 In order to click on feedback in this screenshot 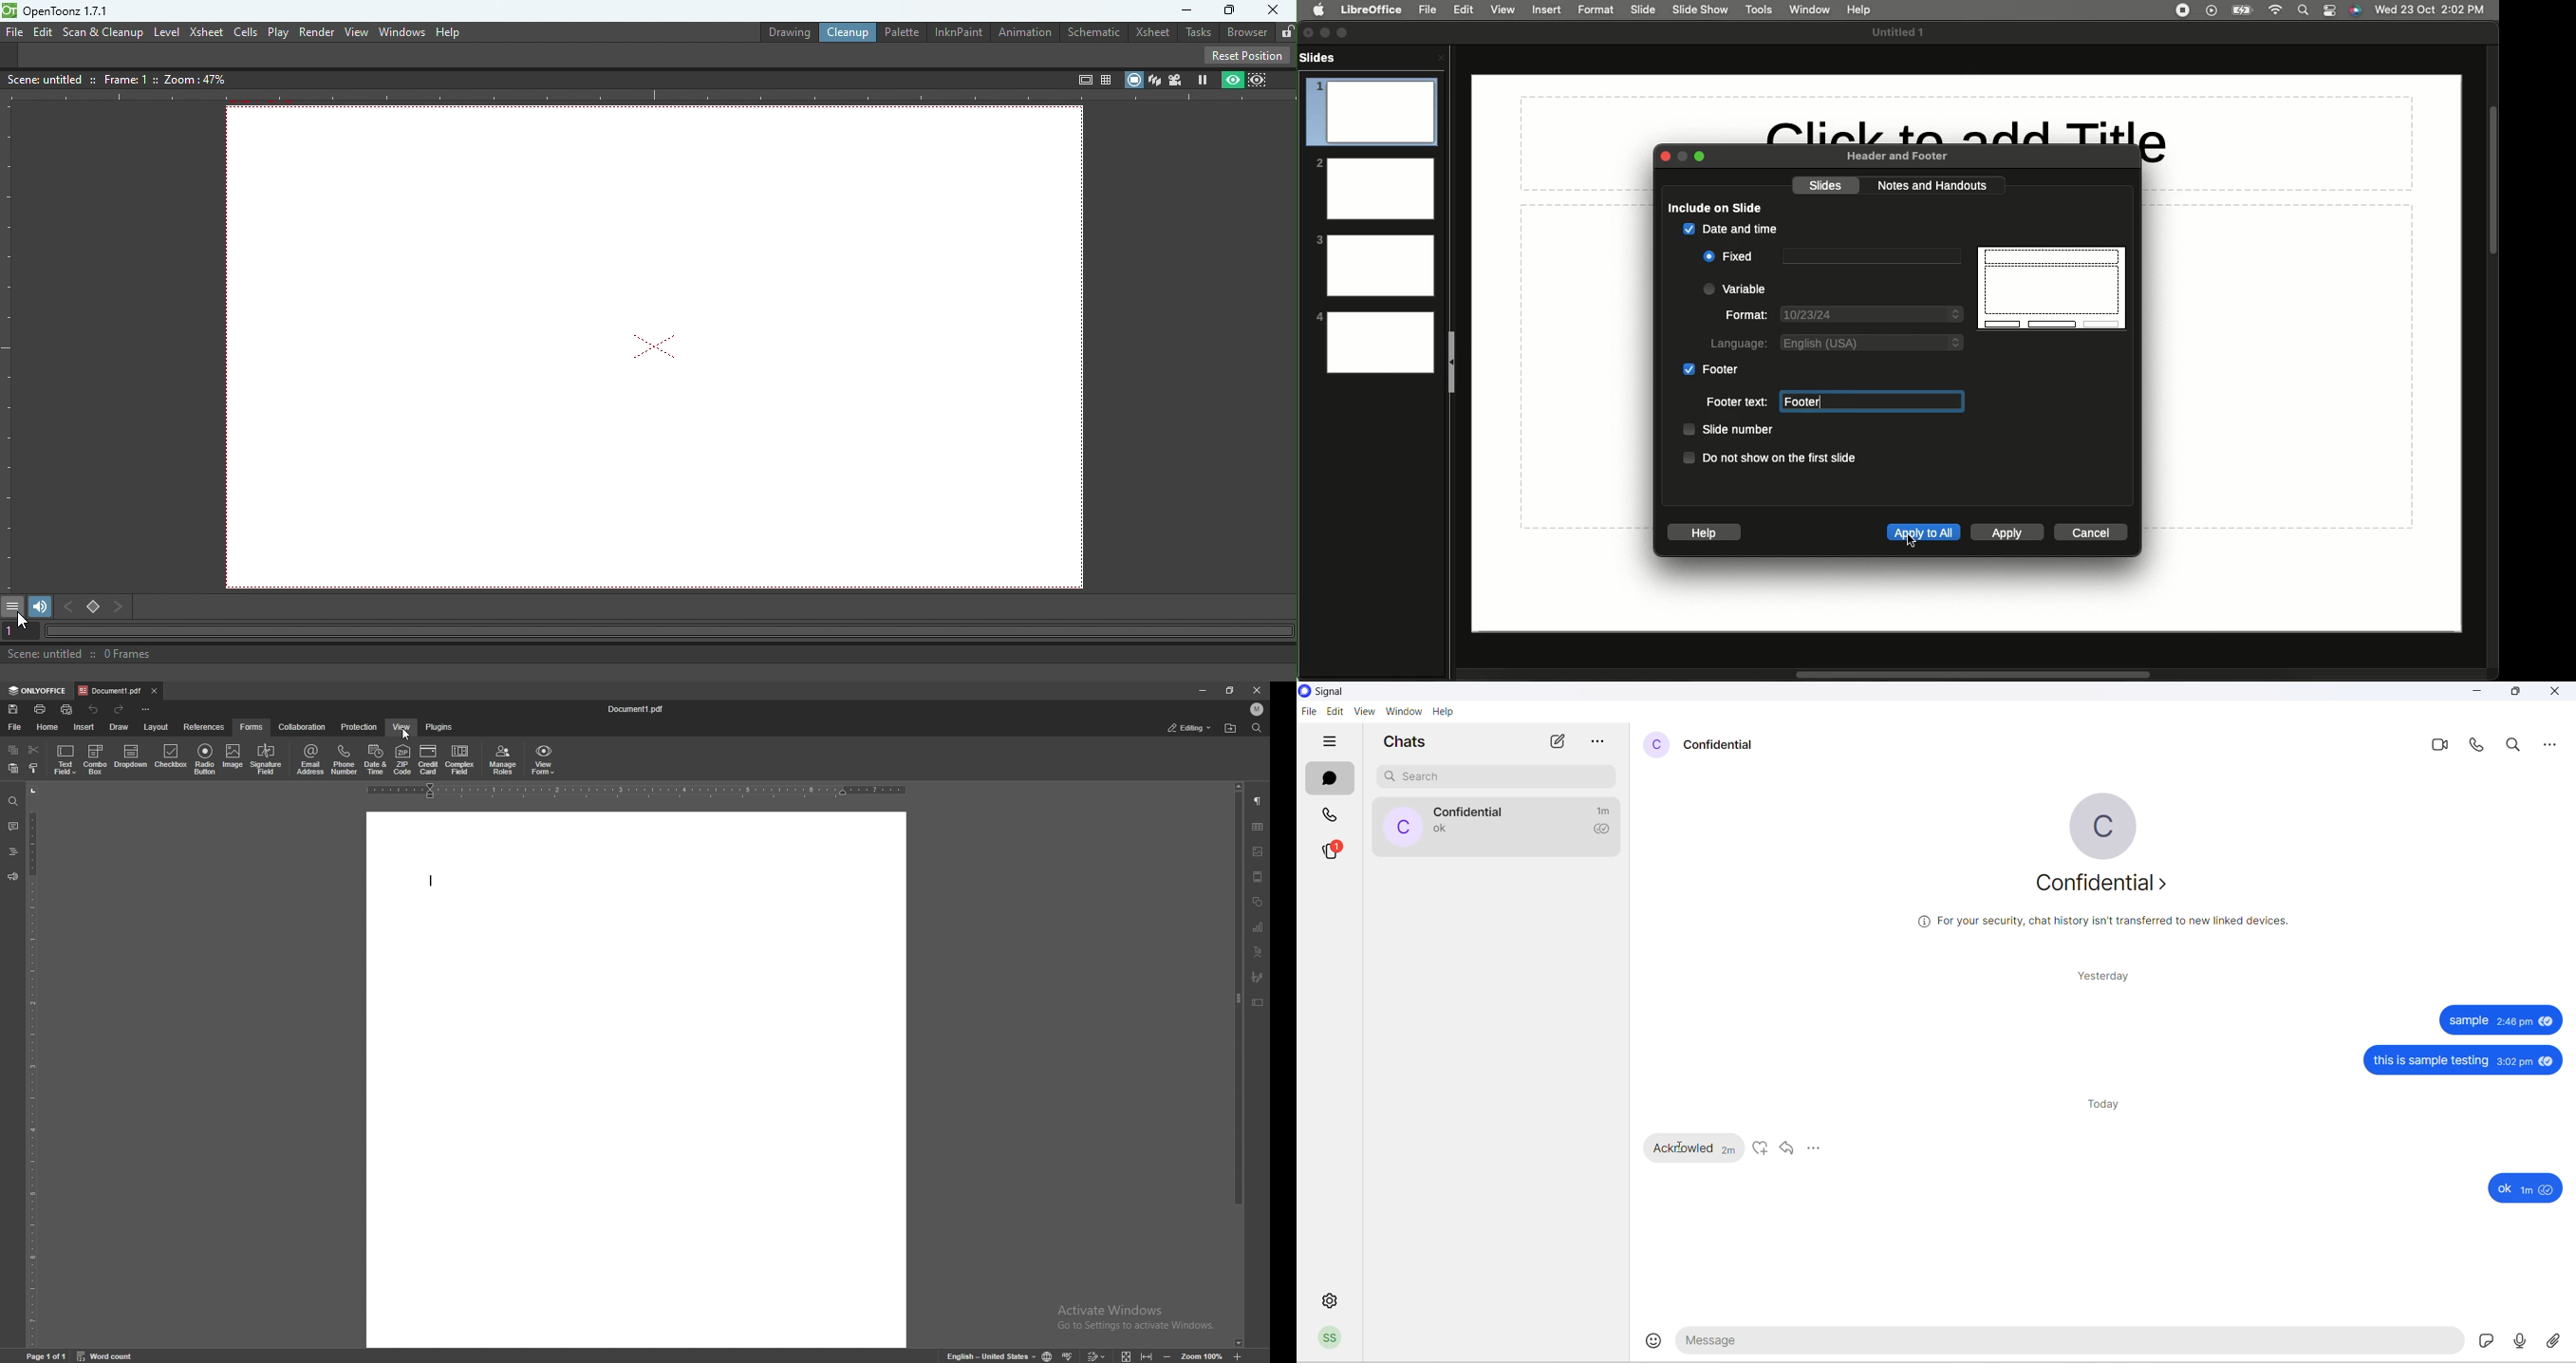, I will do `click(13, 877)`.